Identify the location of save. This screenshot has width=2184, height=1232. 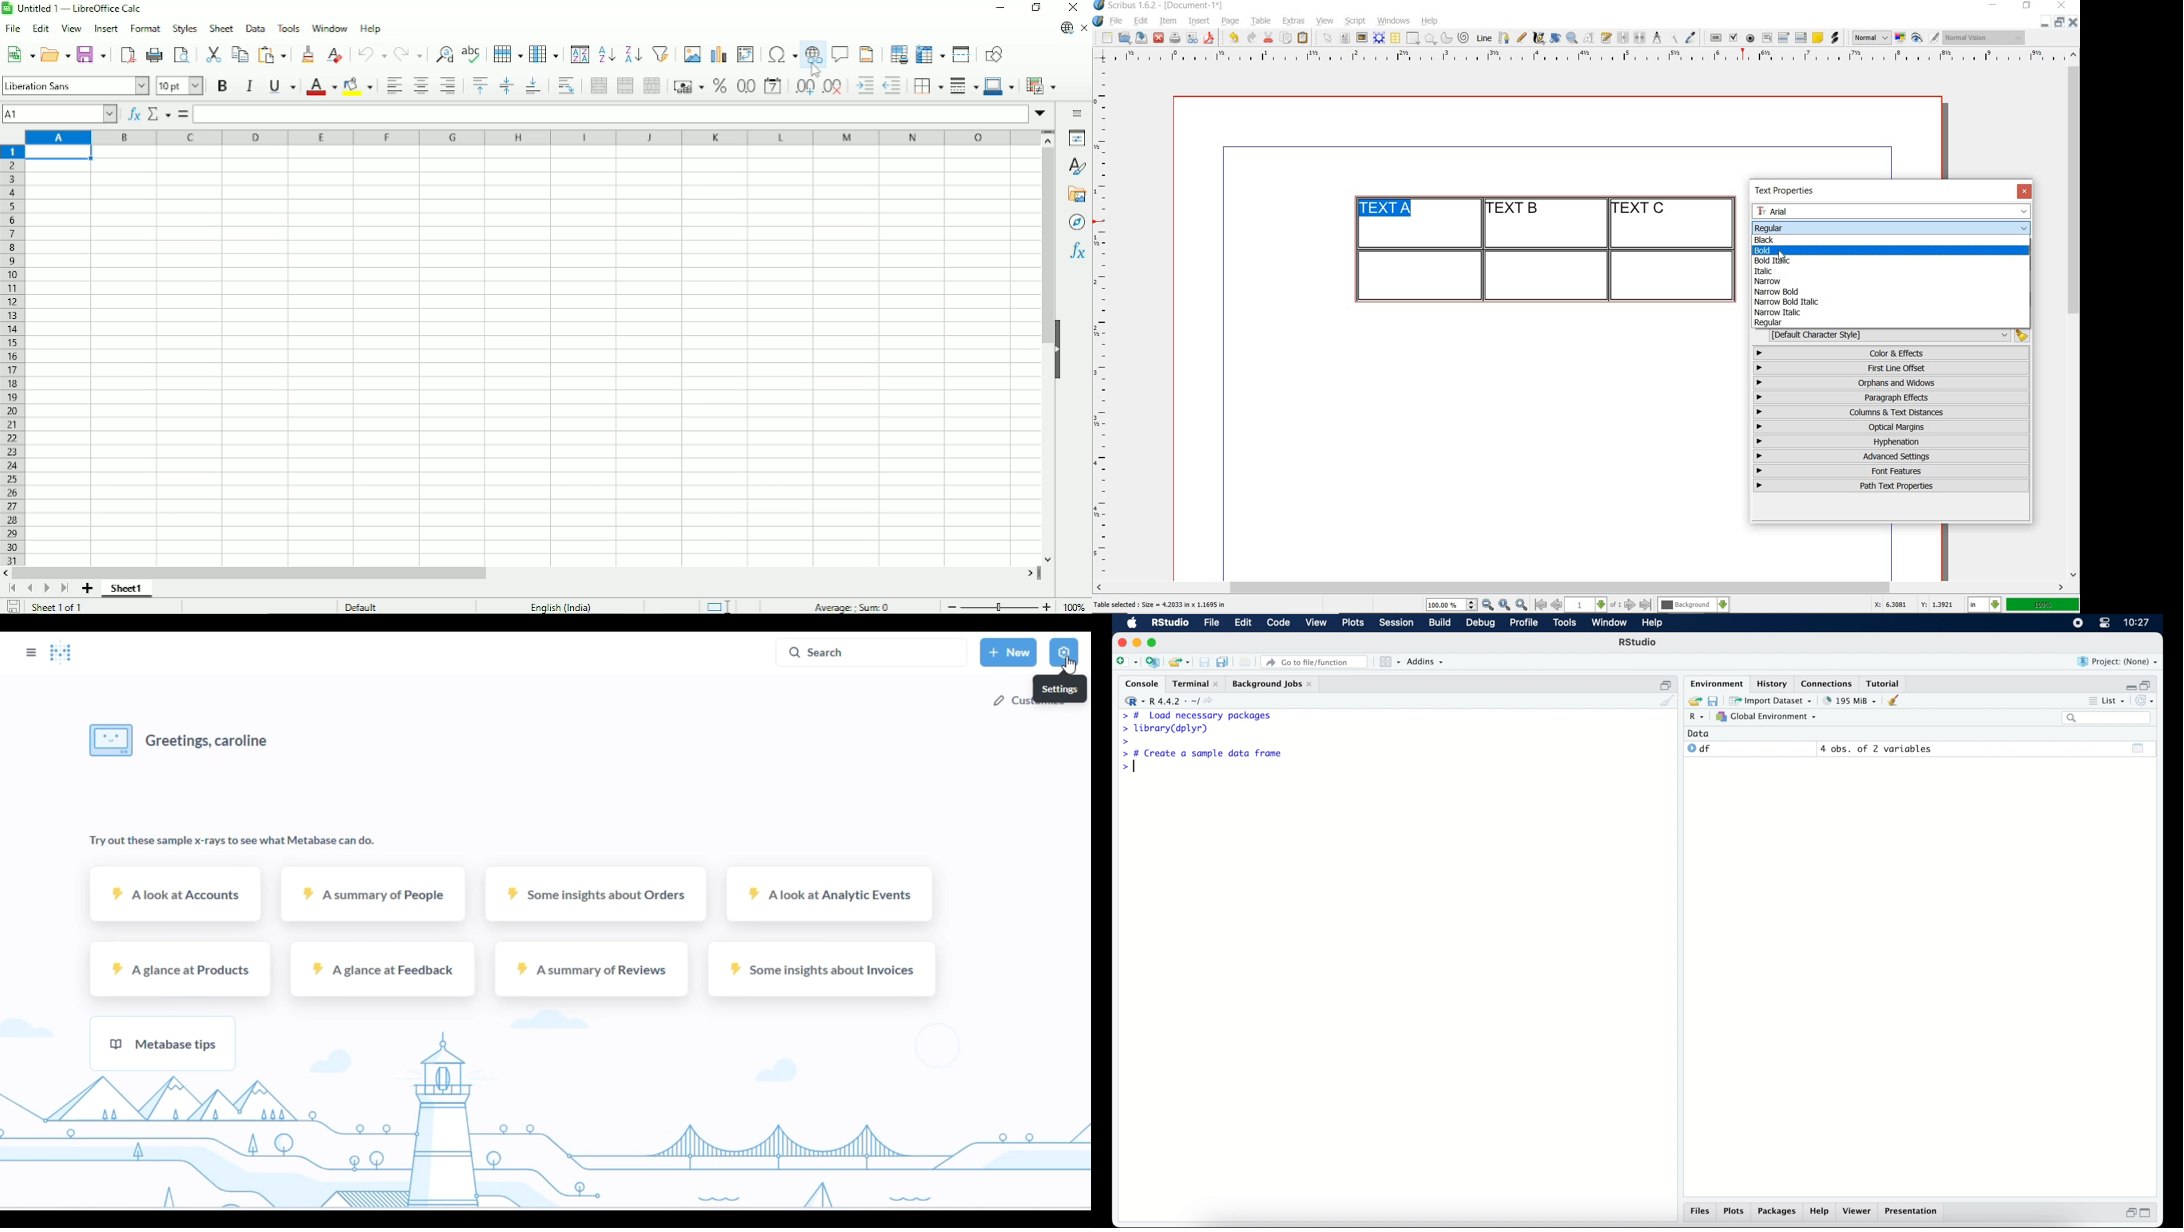
(1713, 700).